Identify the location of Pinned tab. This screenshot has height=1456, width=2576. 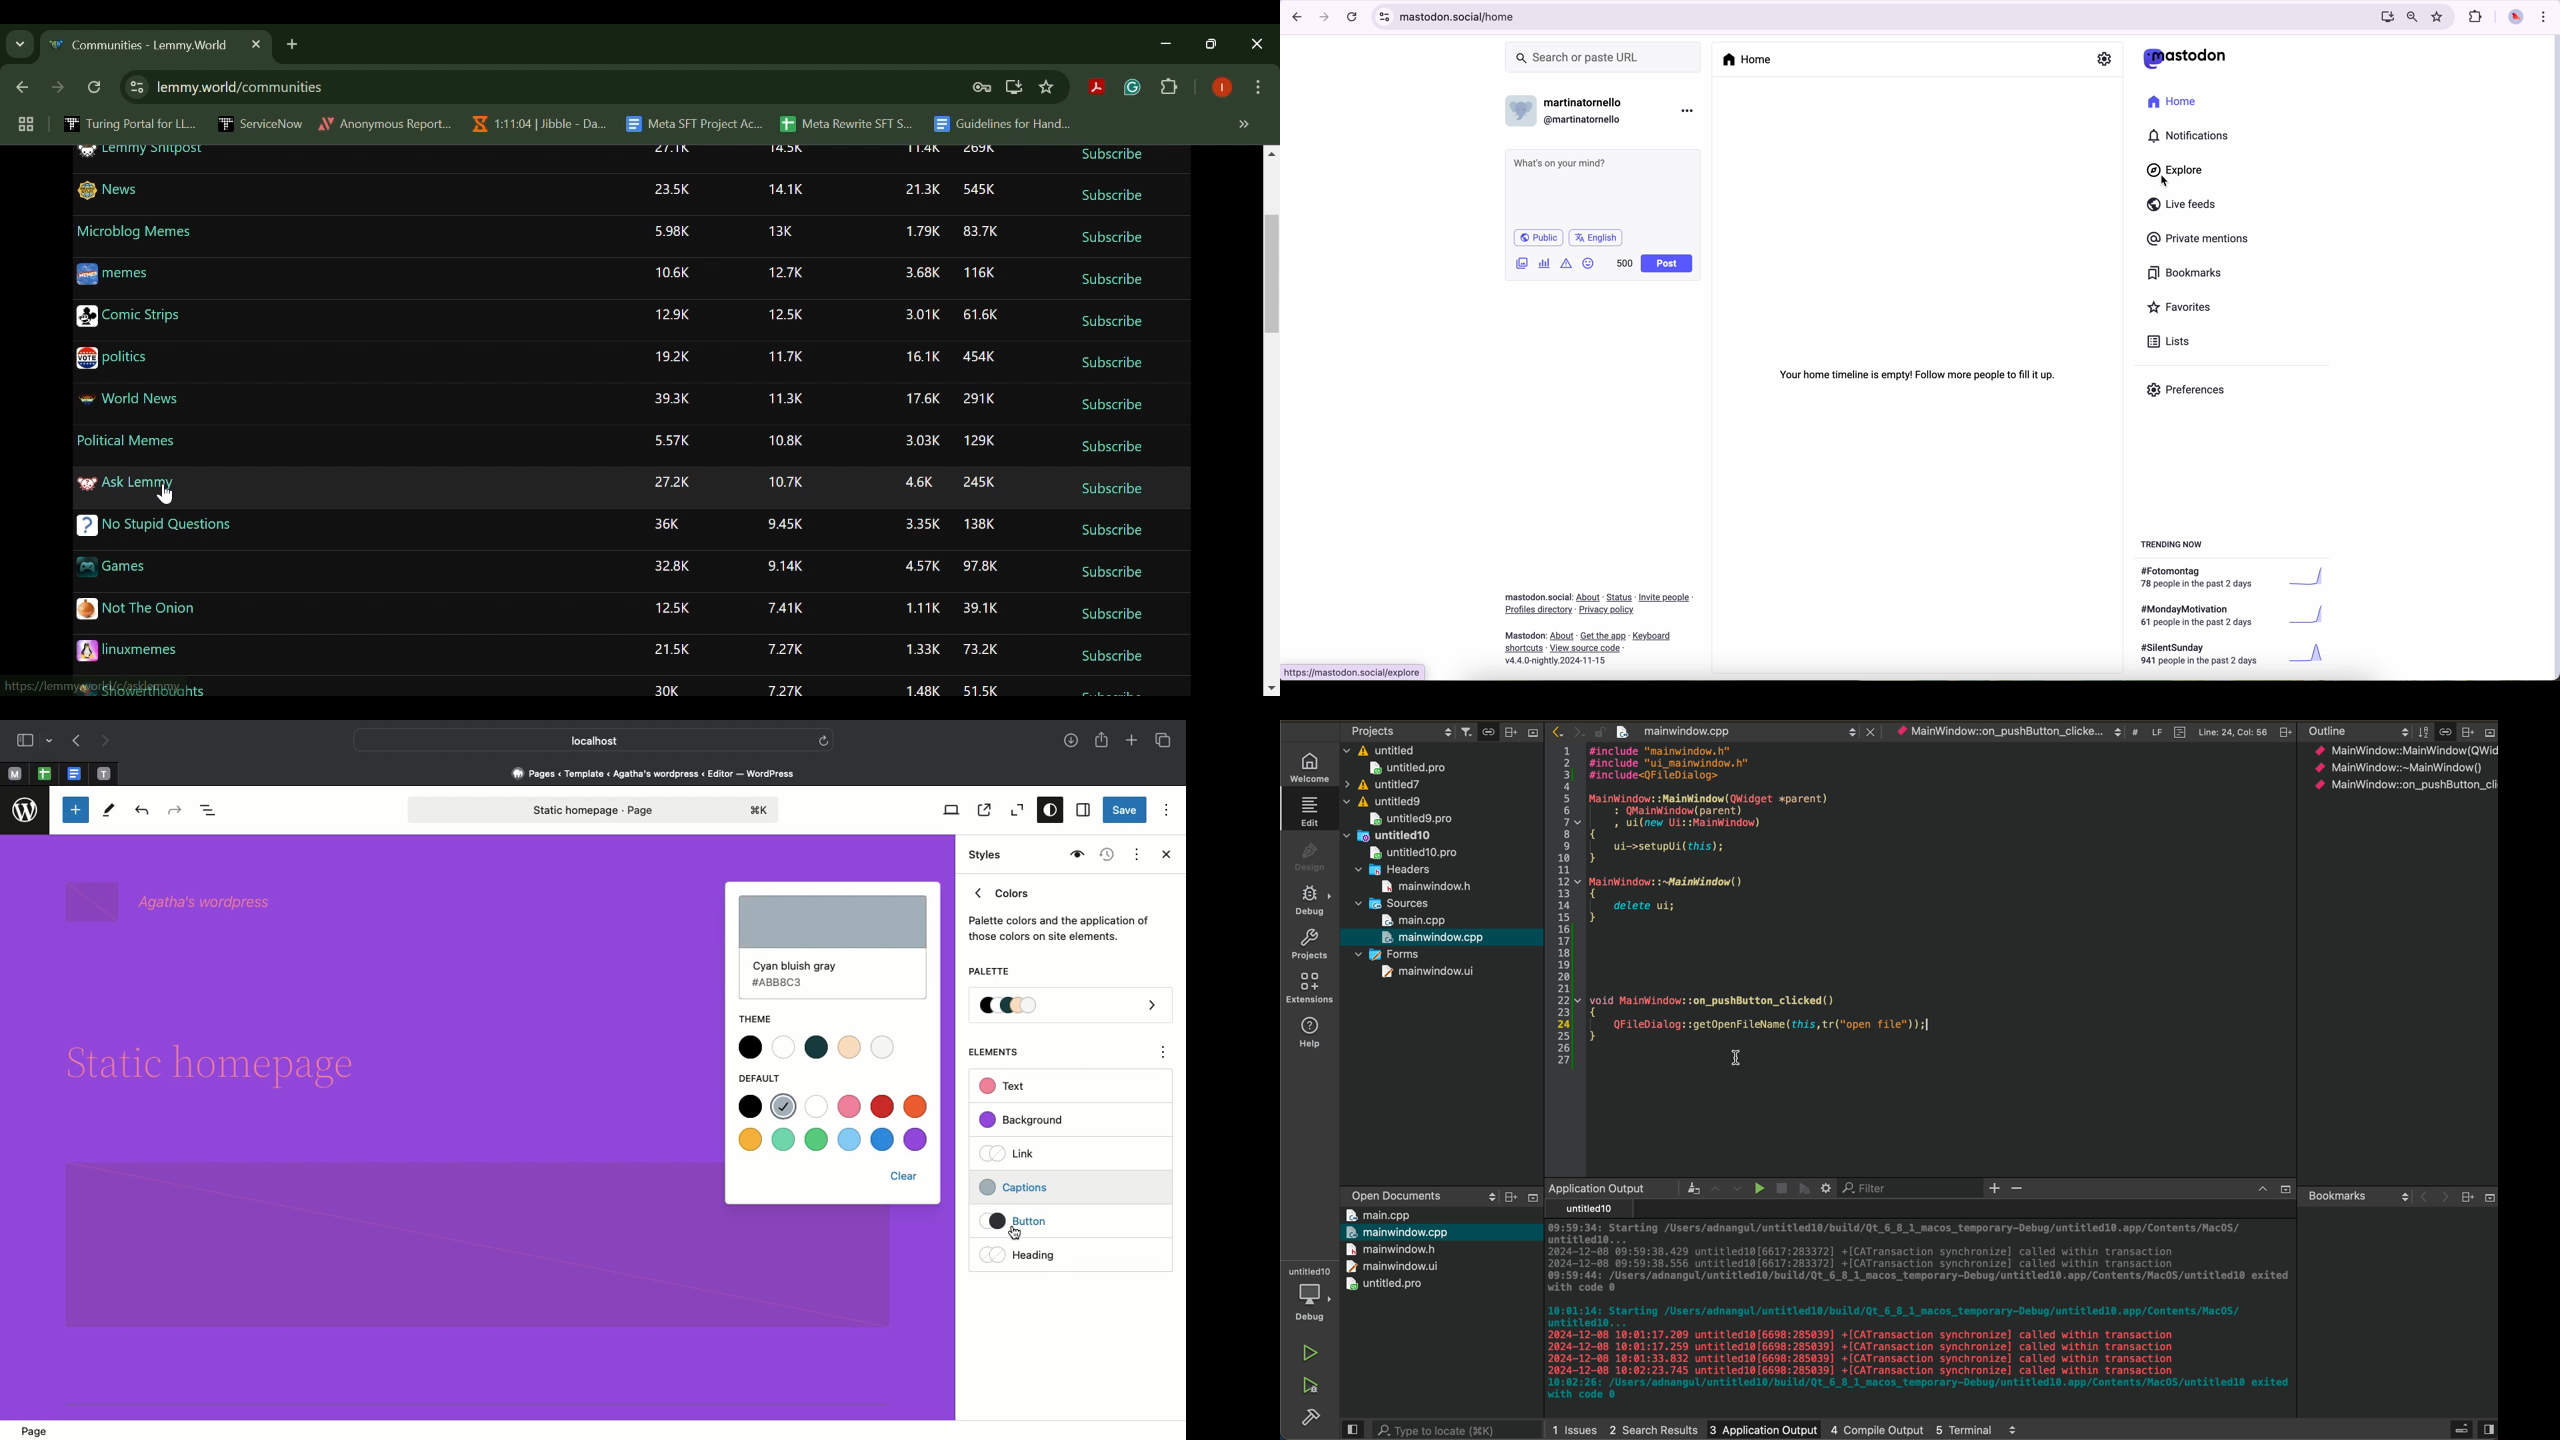
(105, 774).